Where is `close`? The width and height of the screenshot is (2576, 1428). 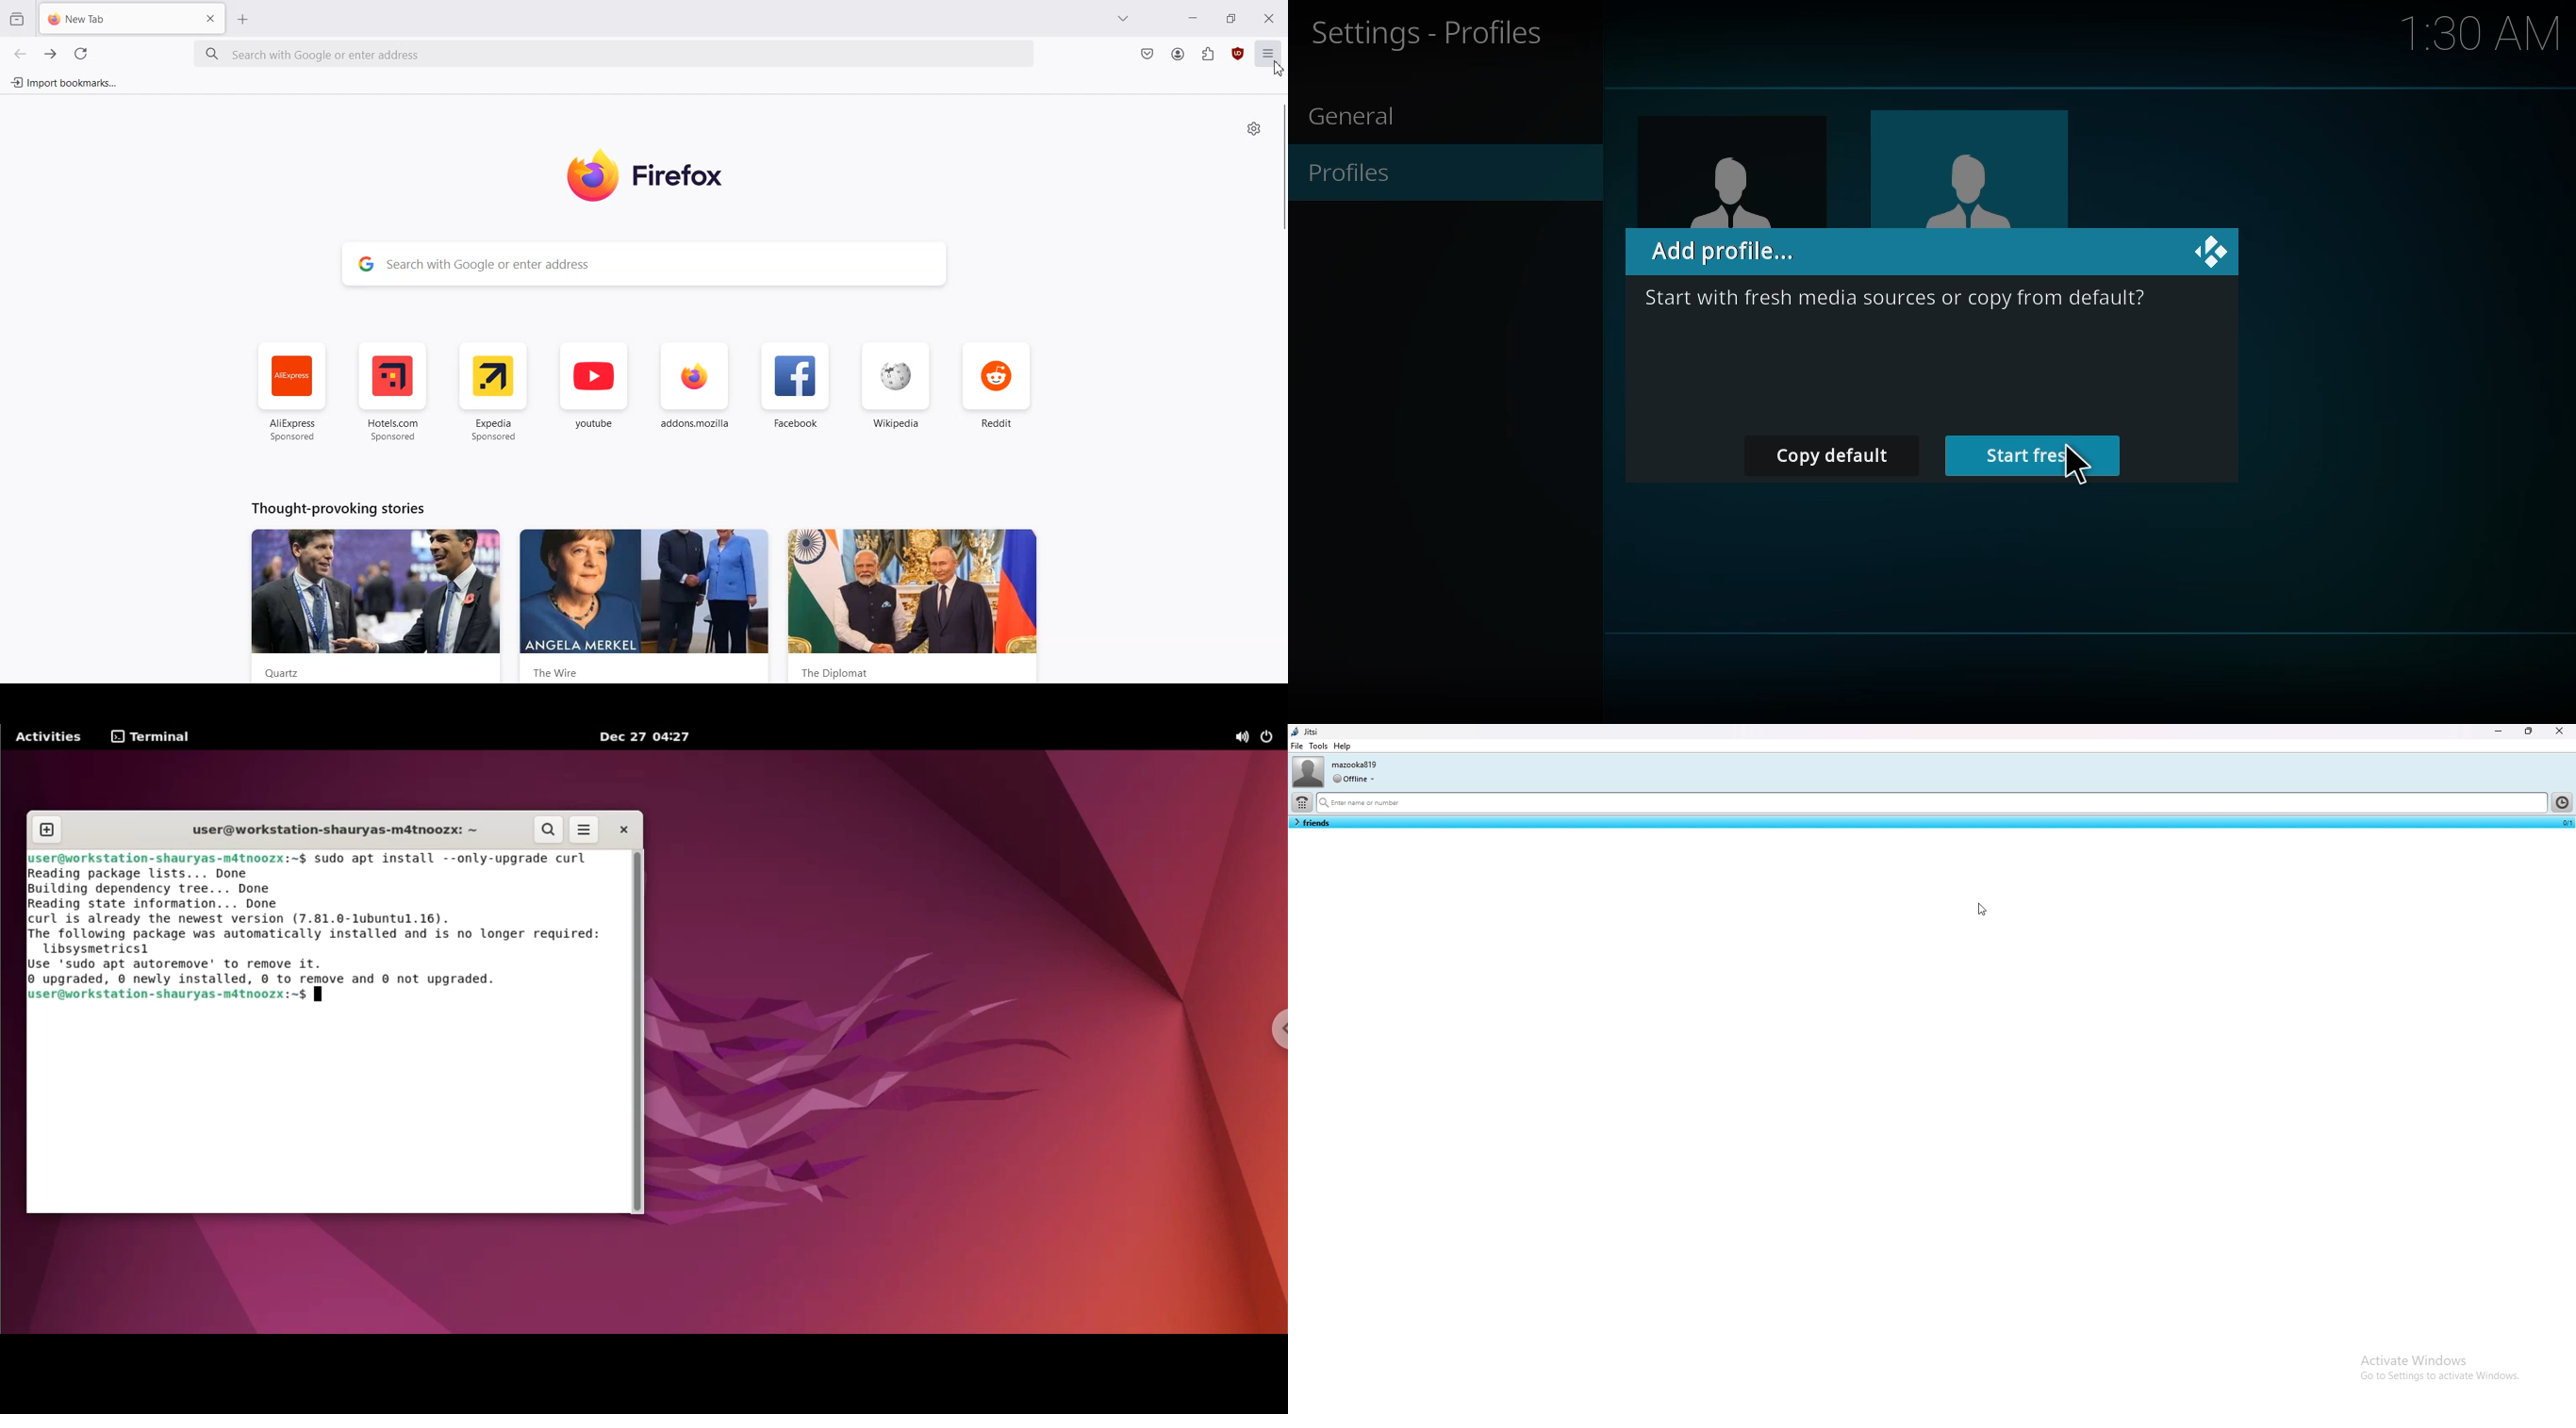
close is located at coordinates (2559, 731).